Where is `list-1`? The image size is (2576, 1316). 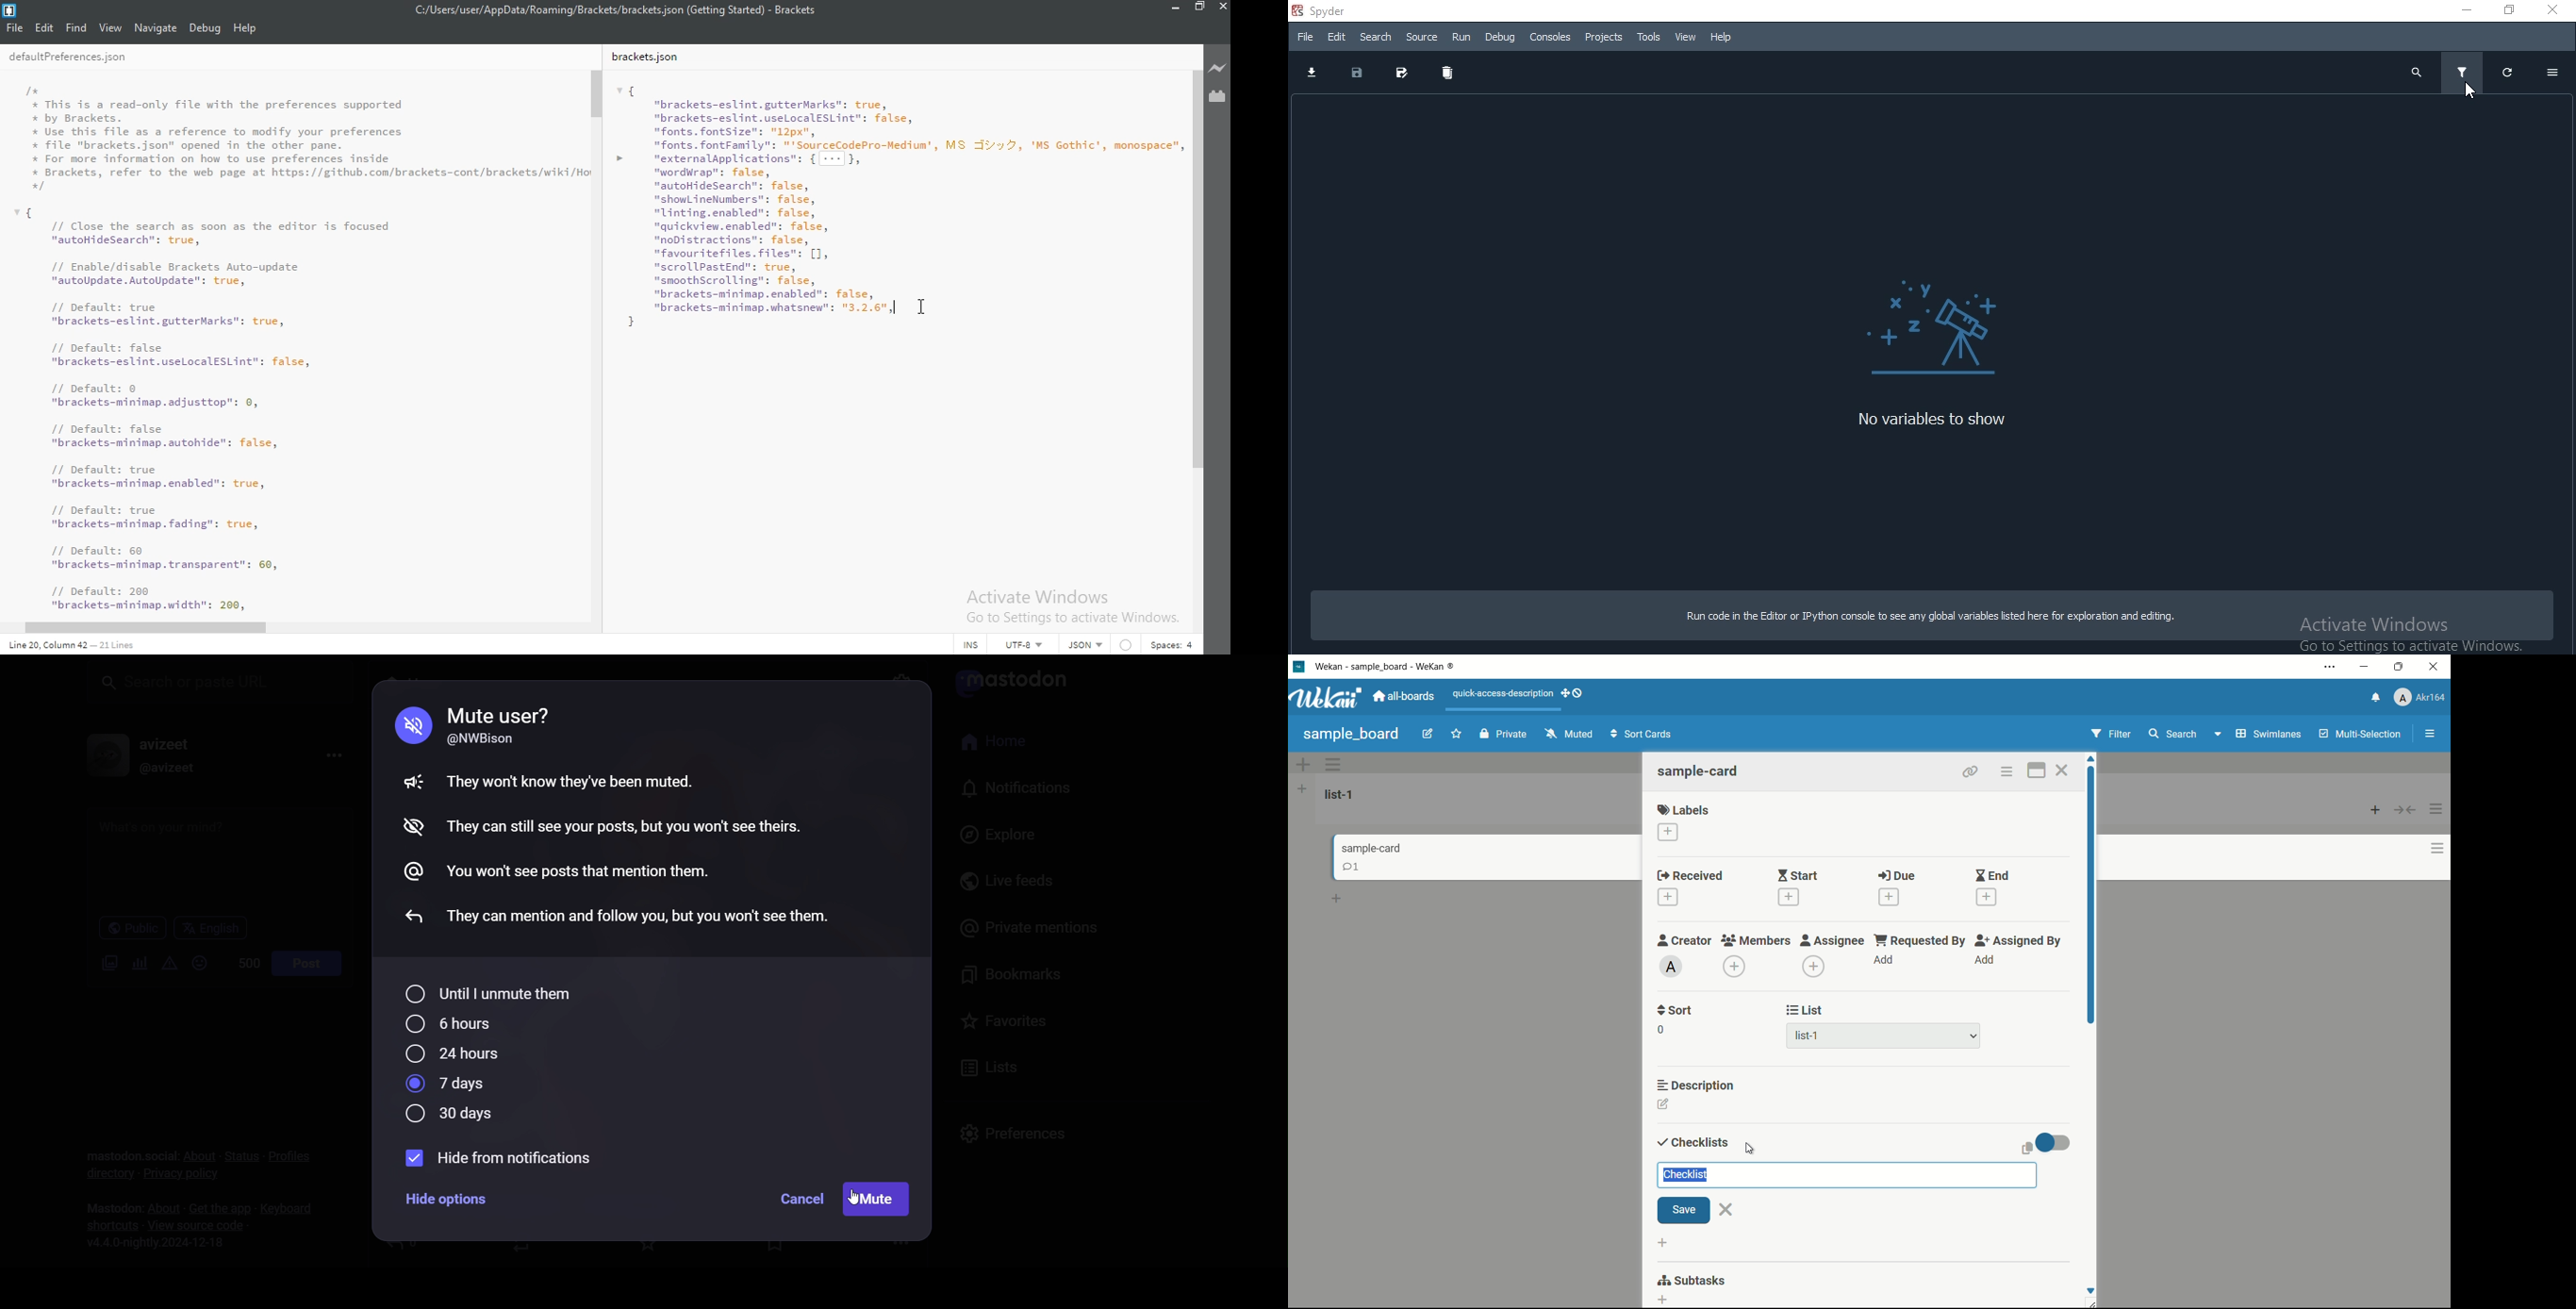 list-1 is located at coordinates (1344, 794).